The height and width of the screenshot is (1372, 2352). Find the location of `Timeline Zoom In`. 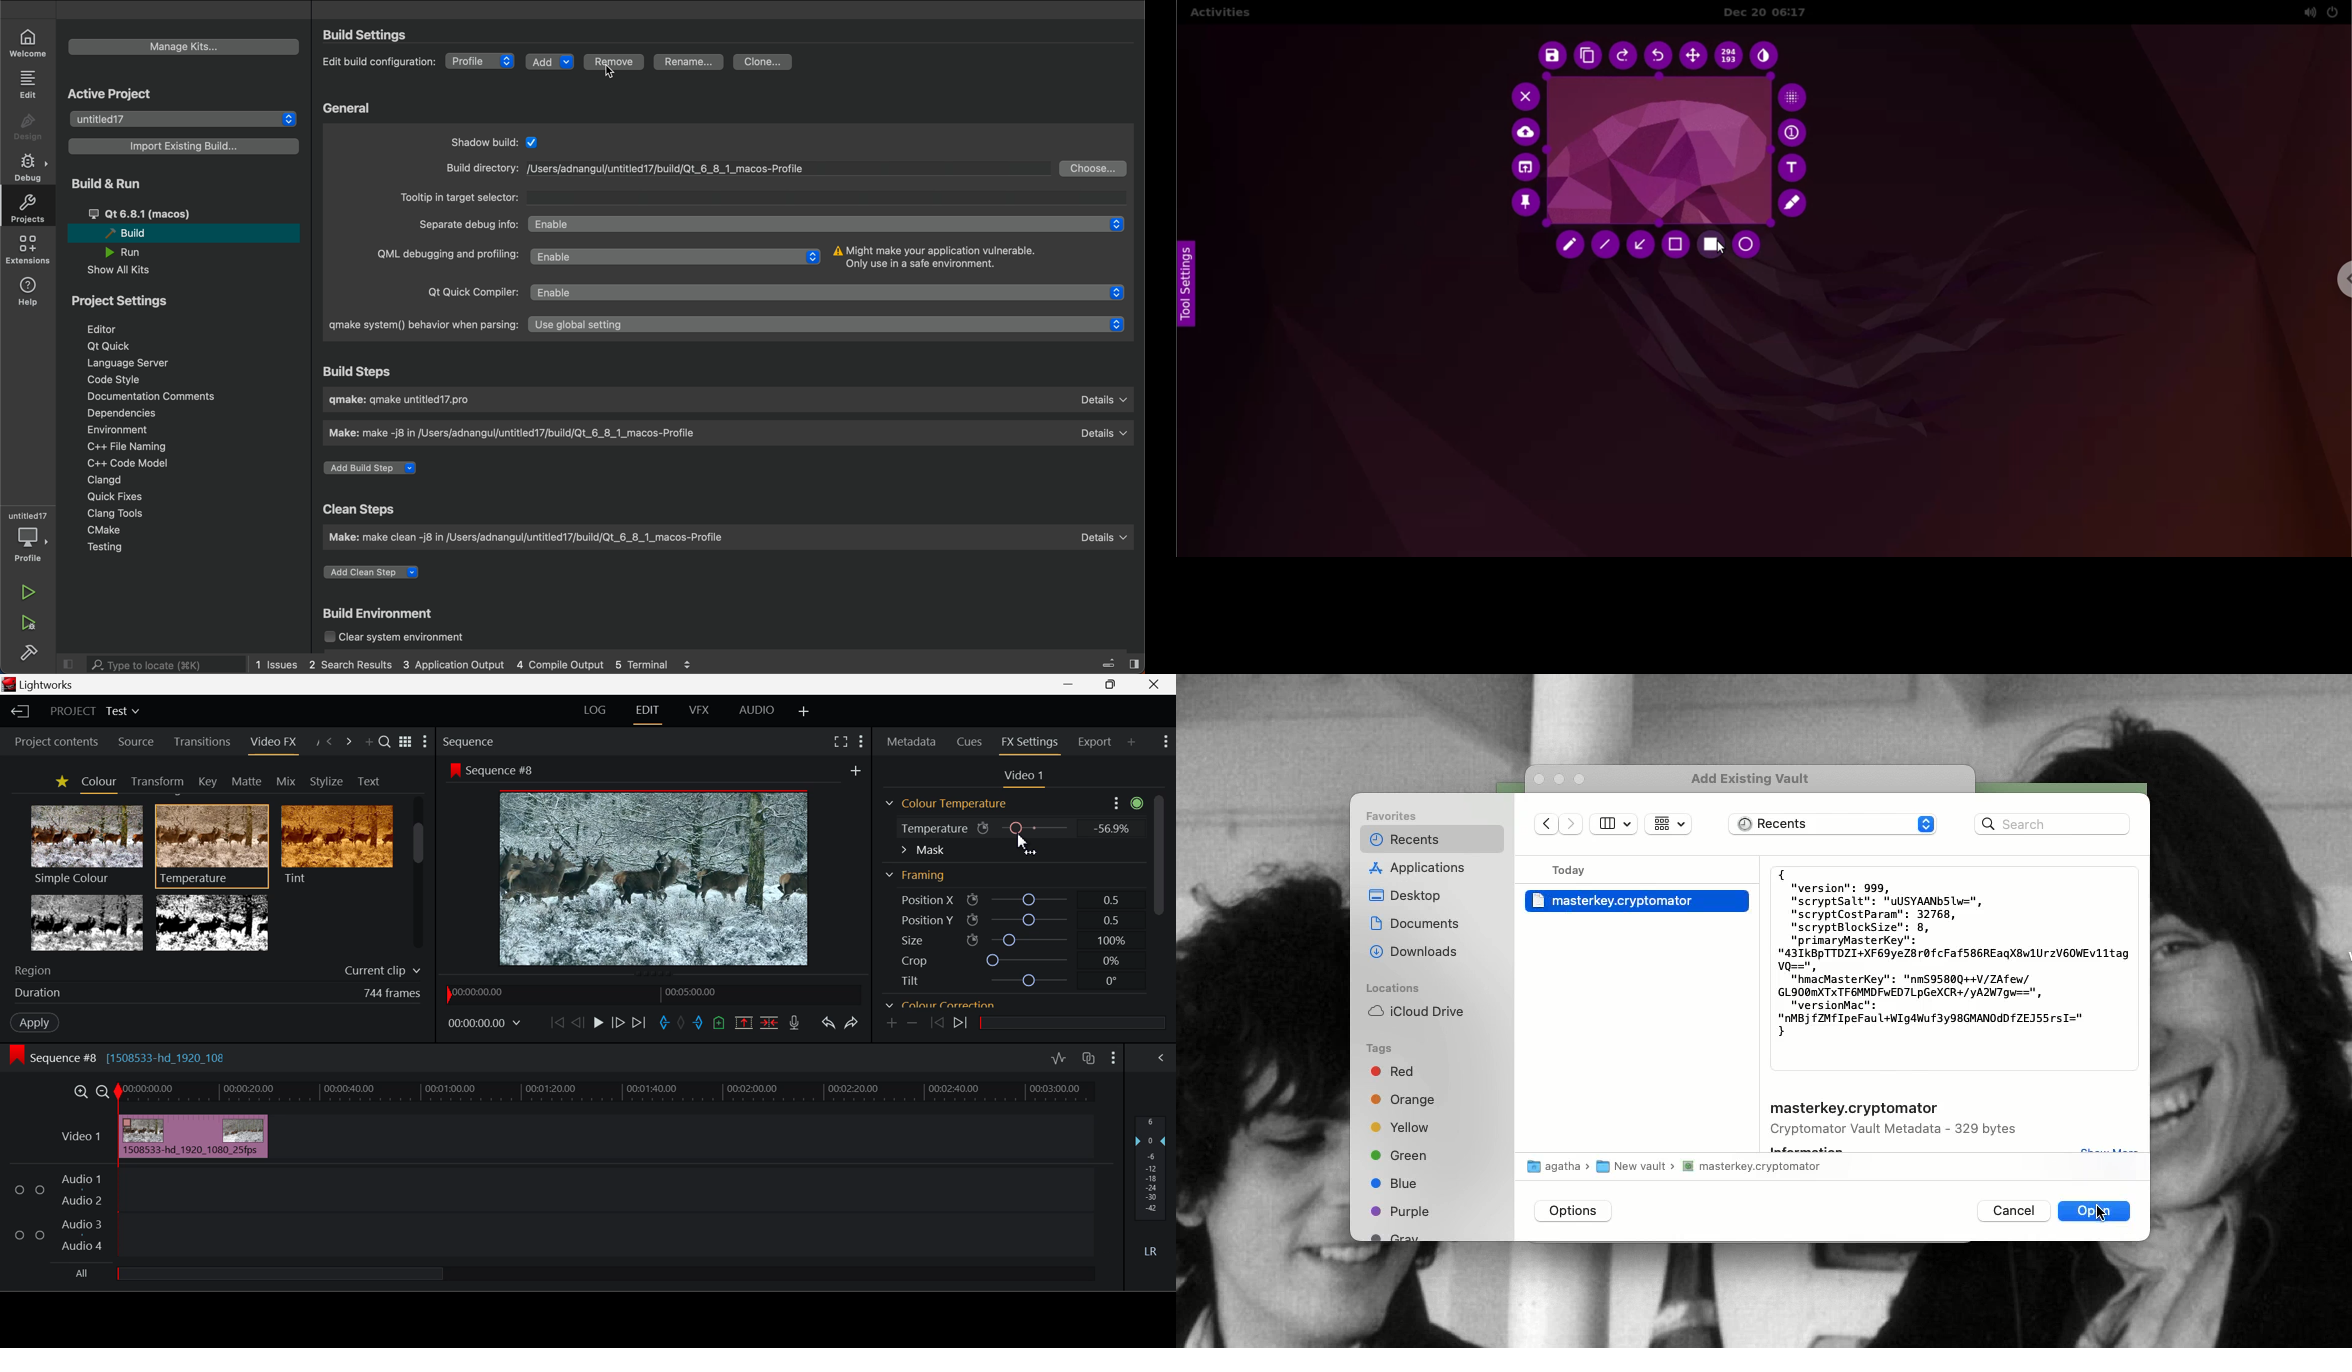

Timeline Zoom In is located at coordinates (82, 1091).